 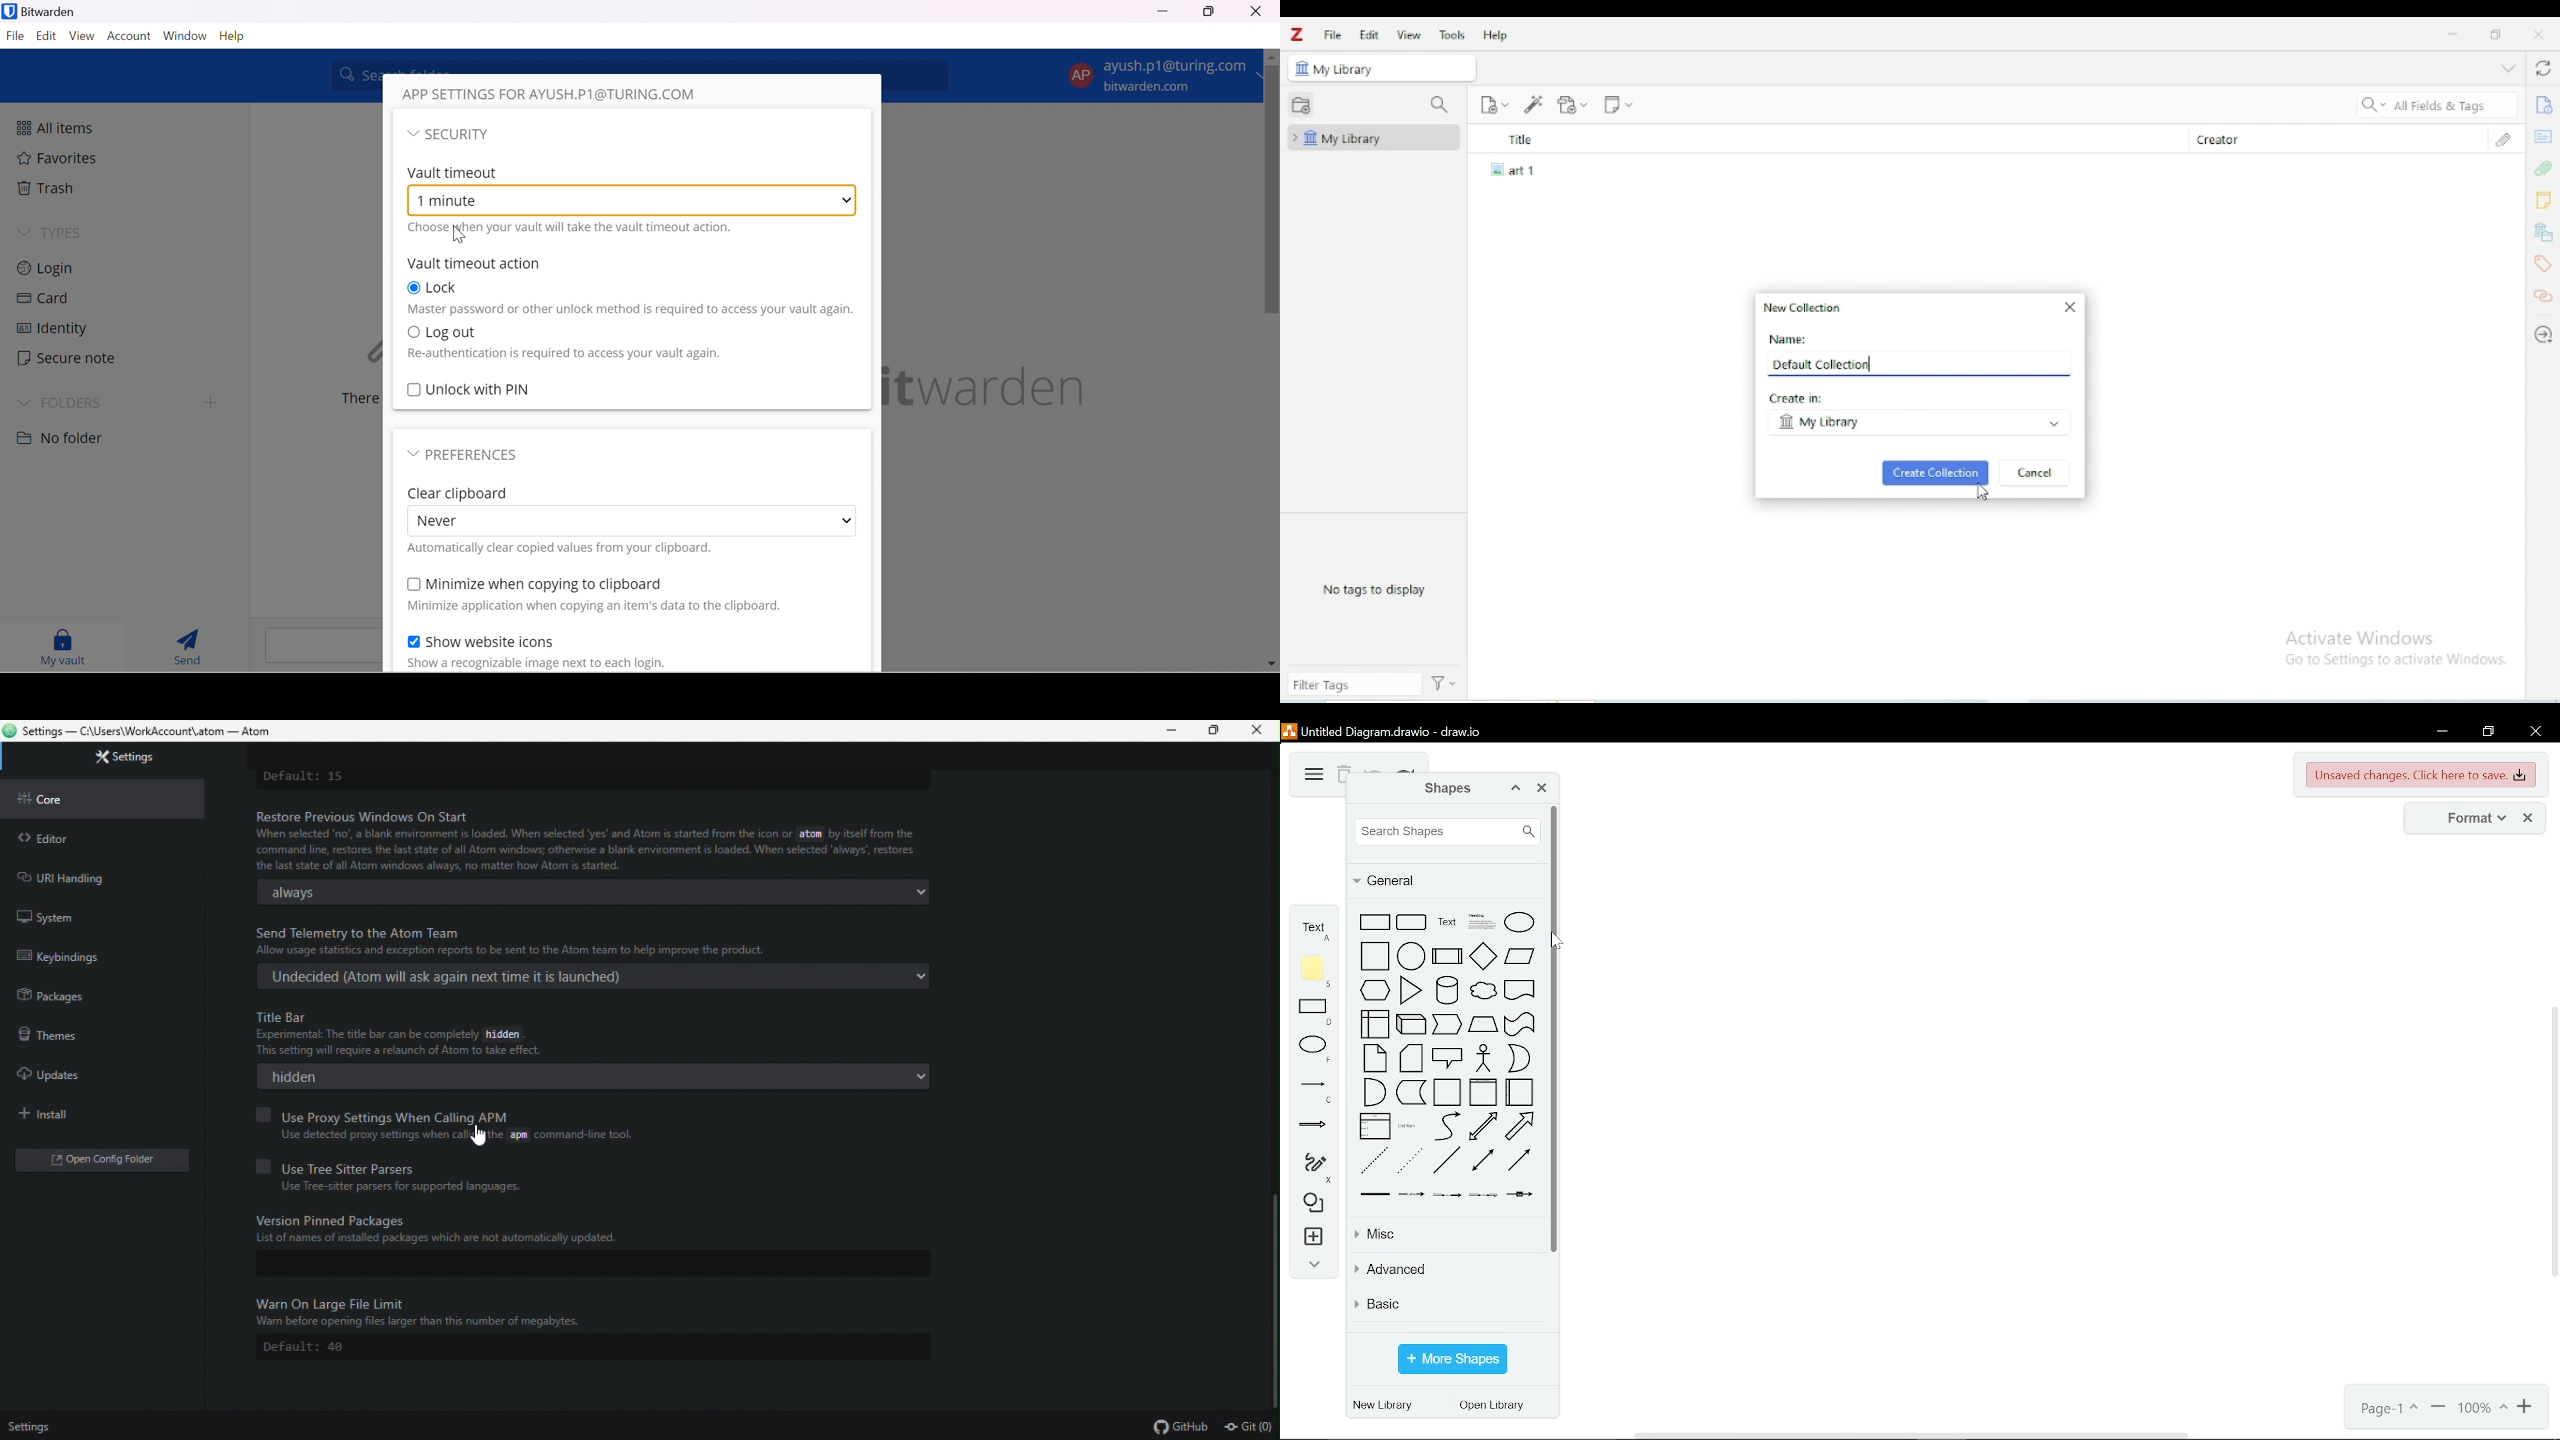 What do you see at coordinates (74, 914) in the screenshot?
I see `system` at bounding box center [74, 914].